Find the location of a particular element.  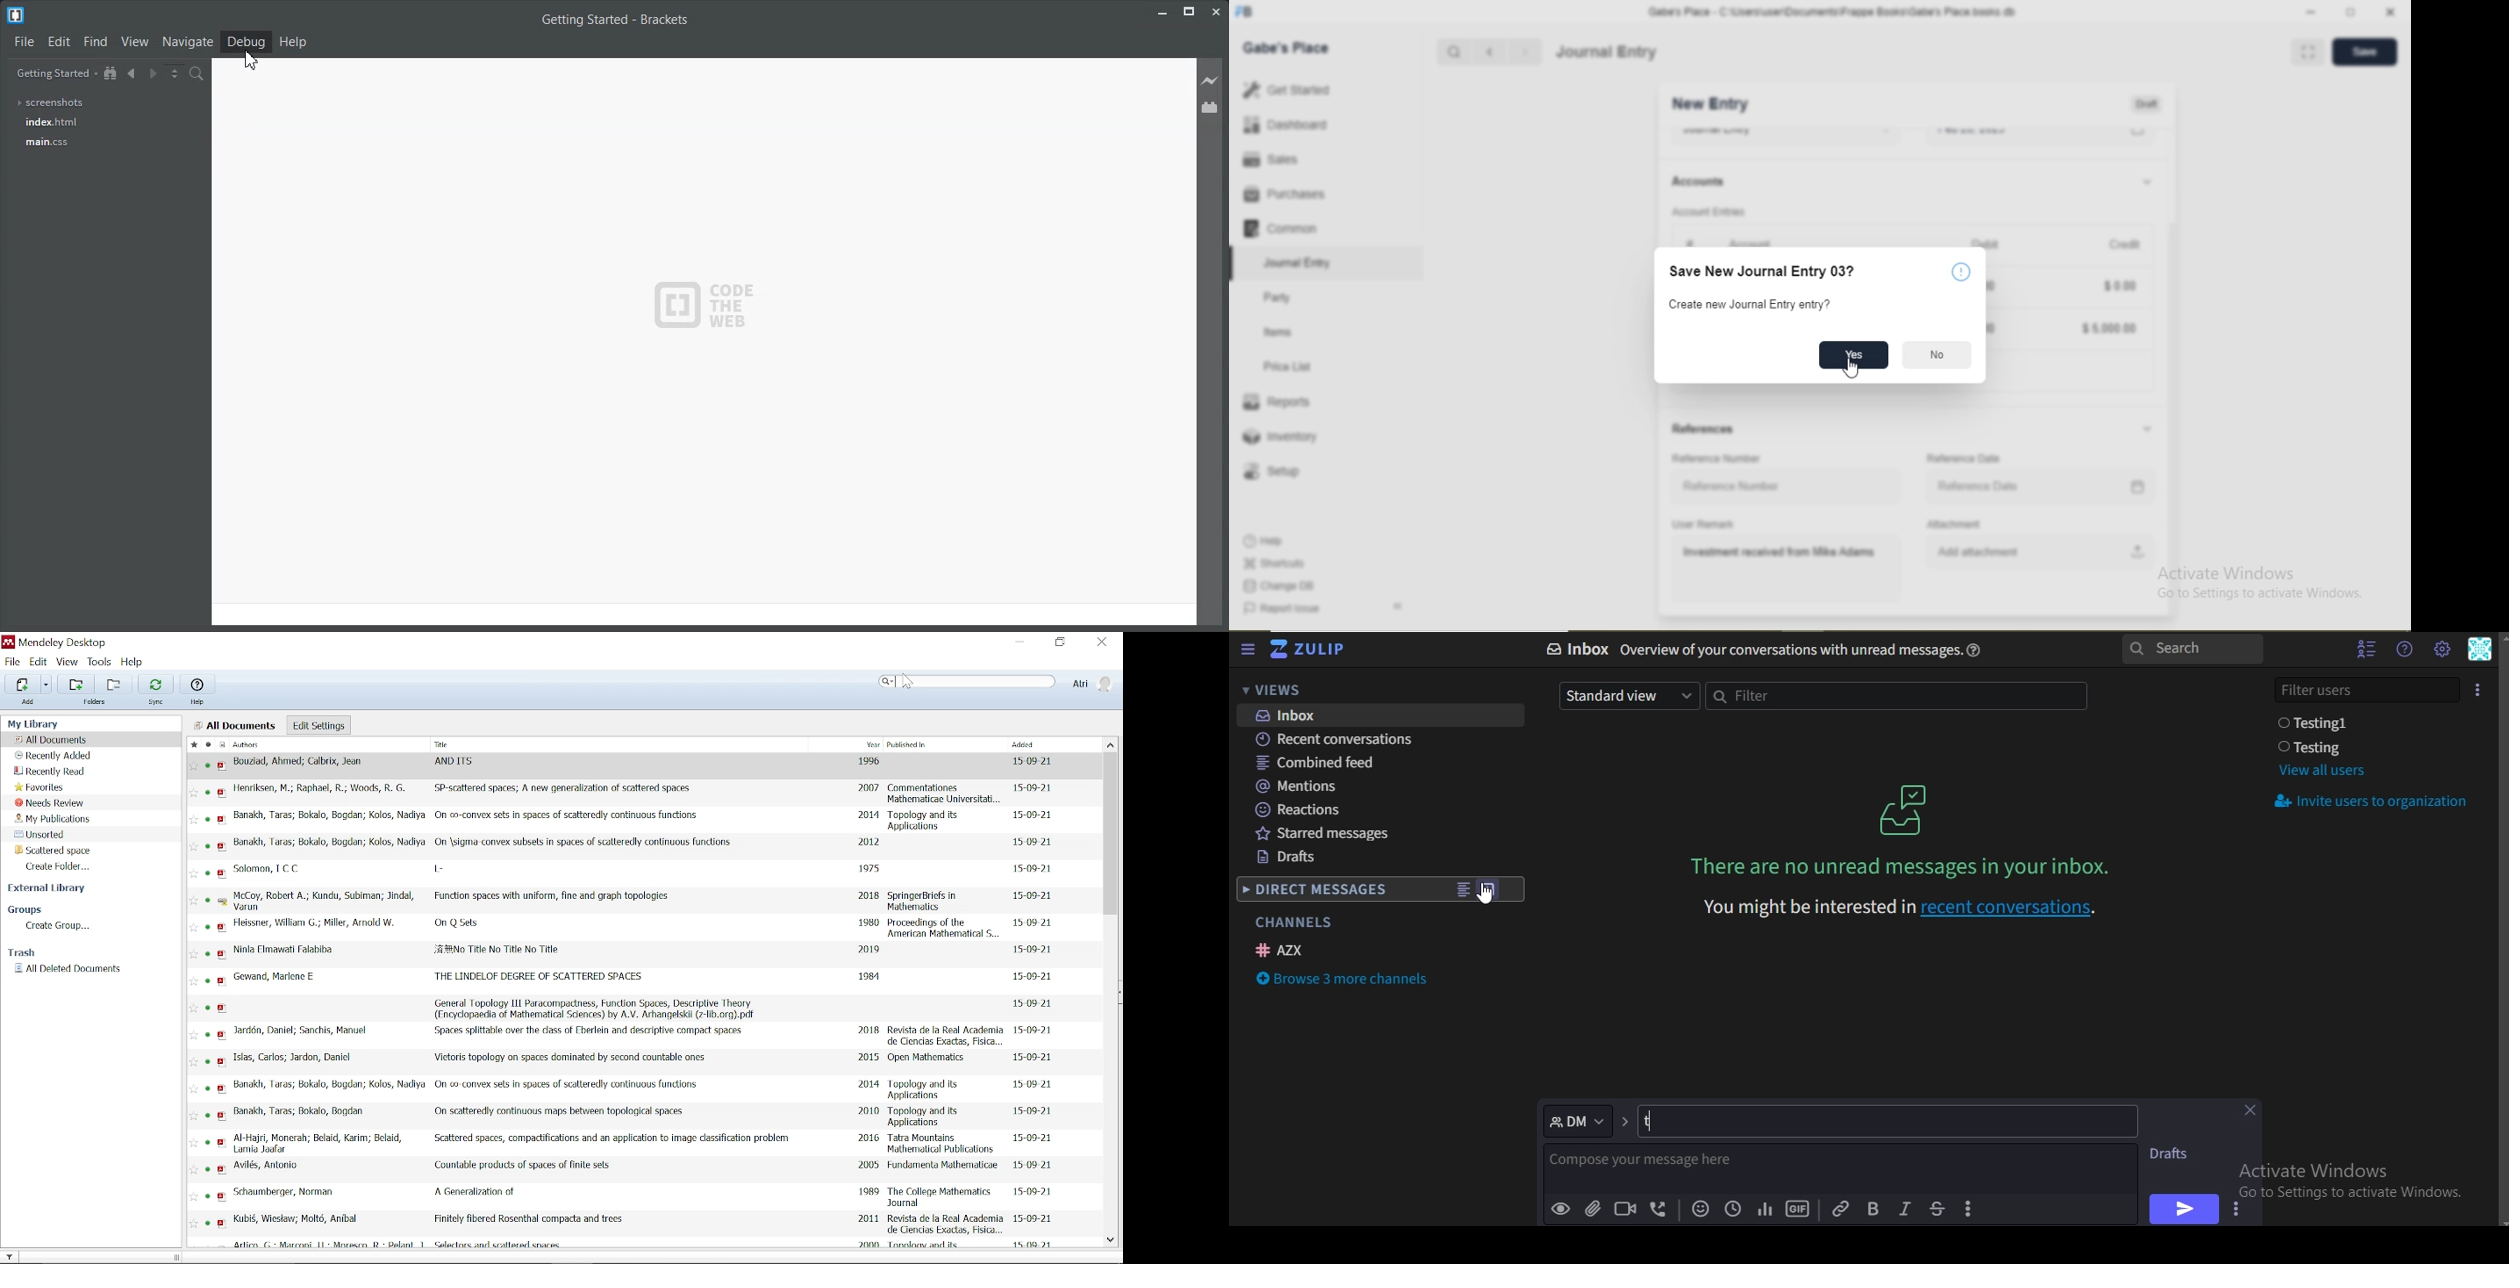

Backward is located at coordinates (1490, 53).